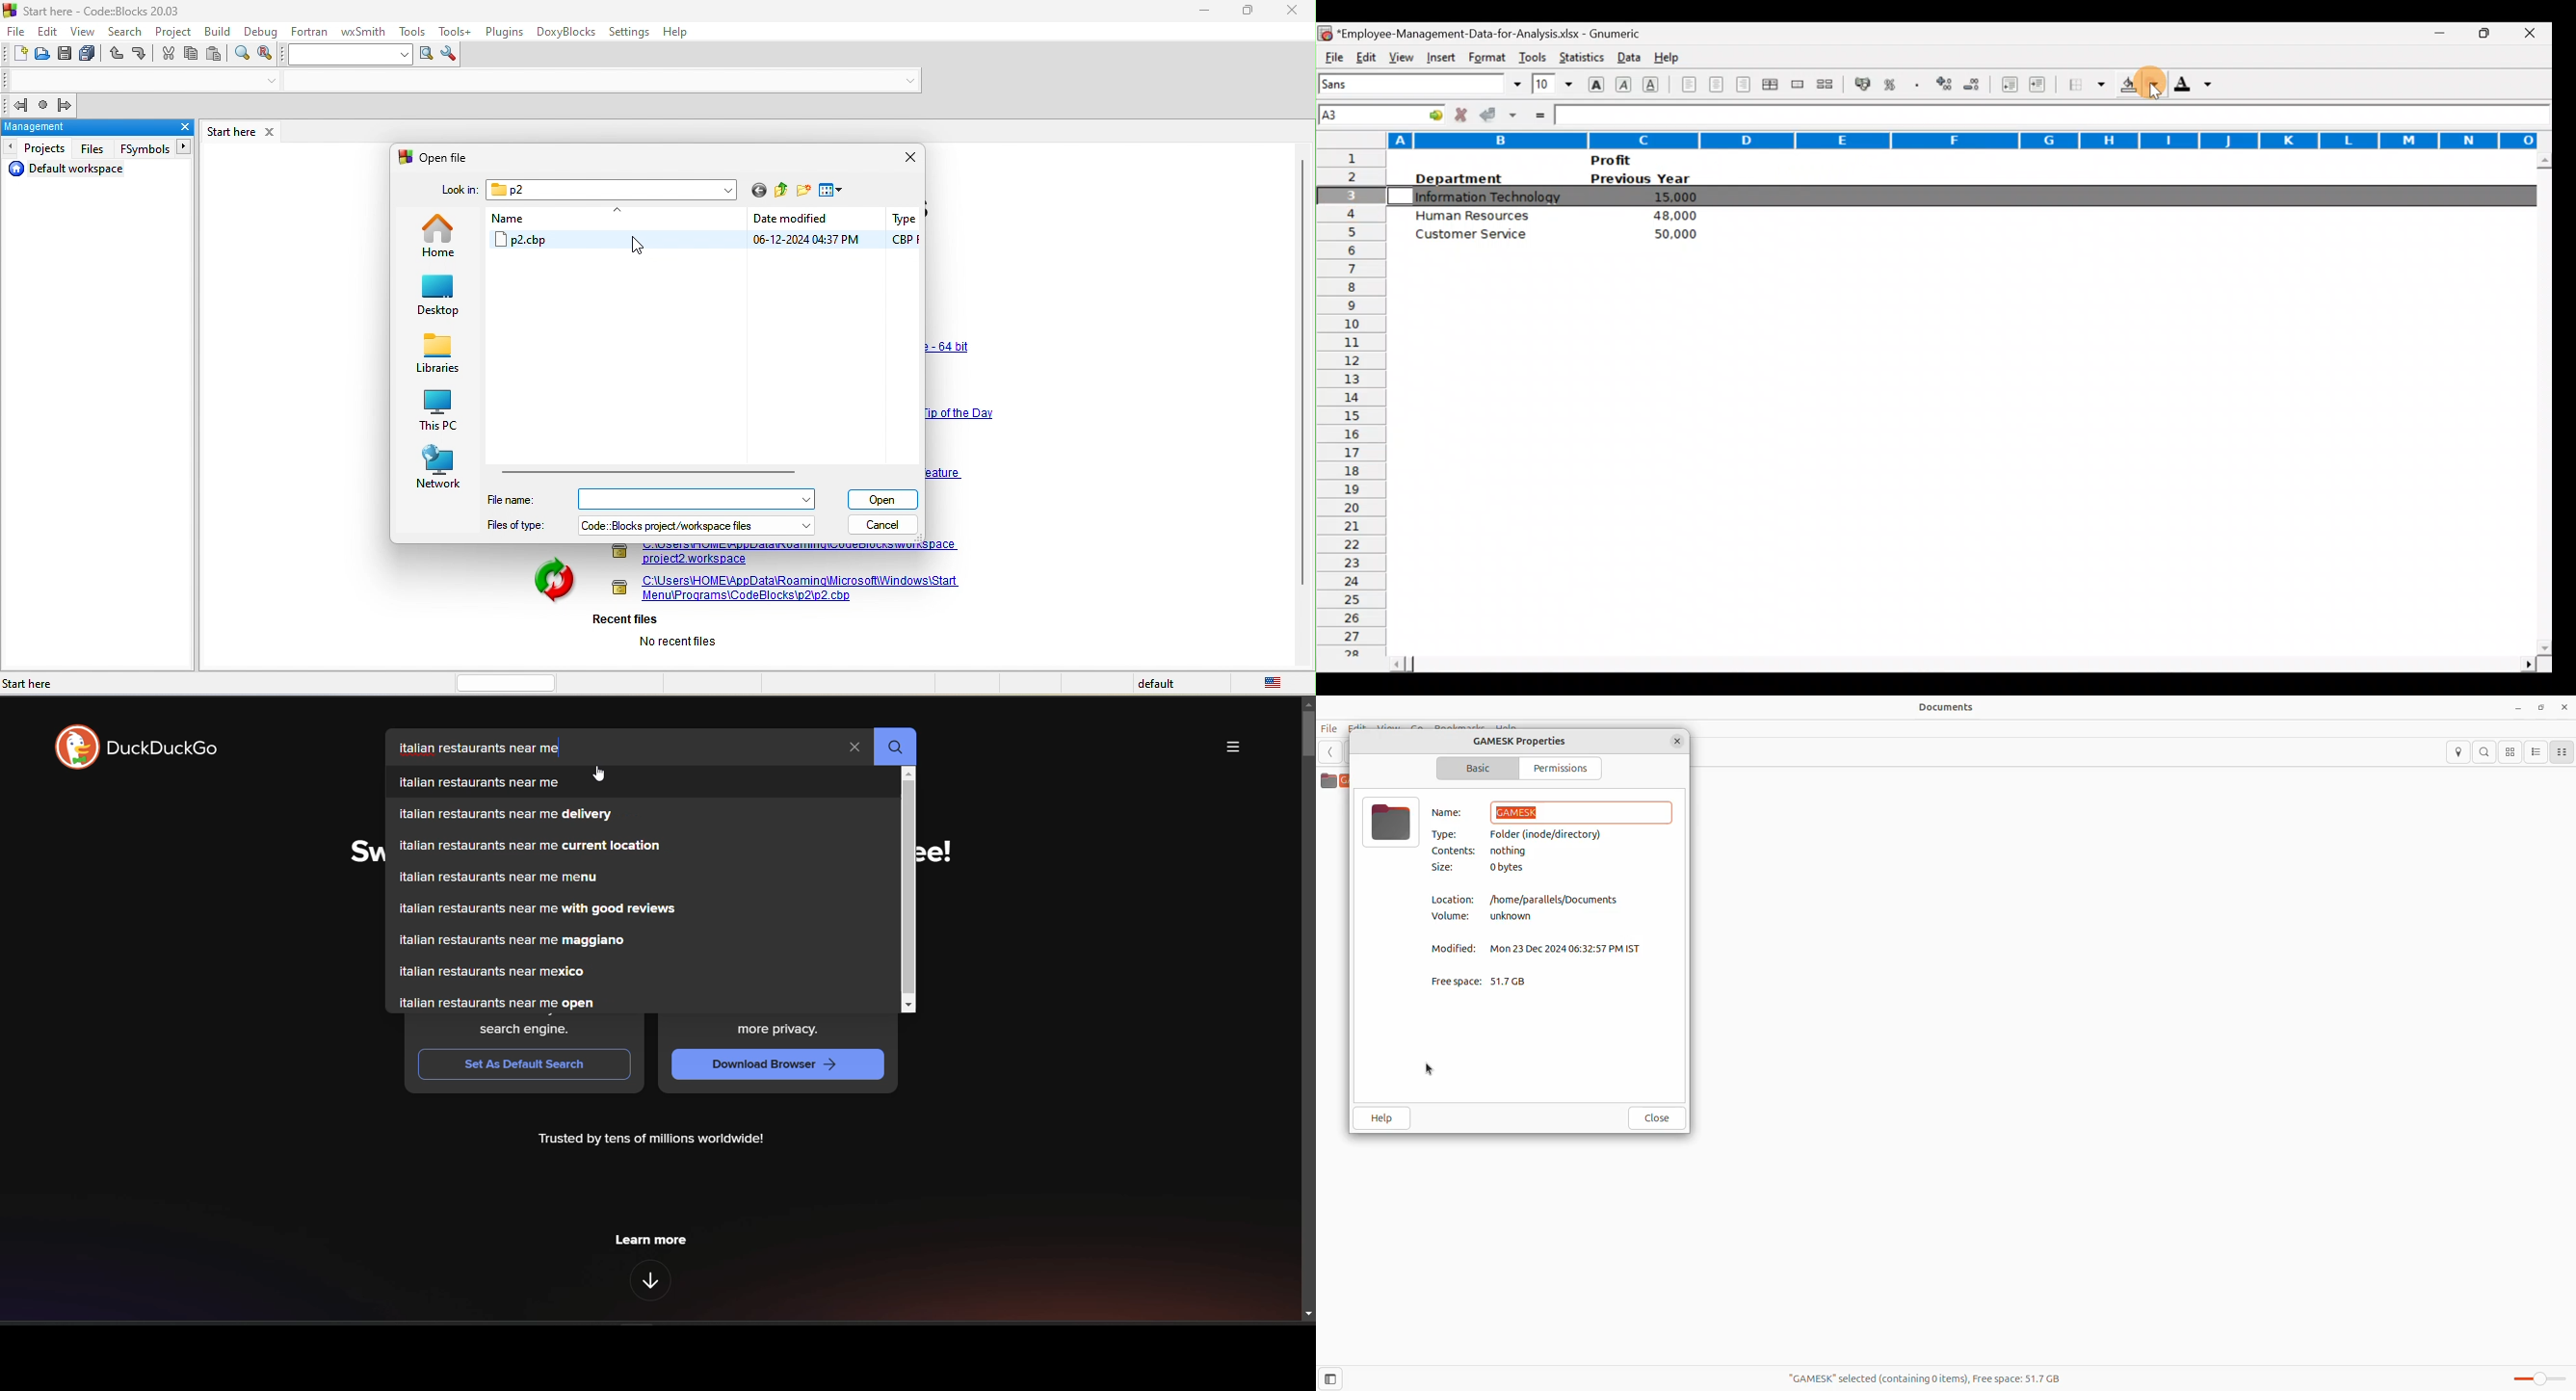 The image size is (2576, 1400). What do you see at coordinates (94, 11) in the screenshot?
I see `title` at bounding box center [94, 11].